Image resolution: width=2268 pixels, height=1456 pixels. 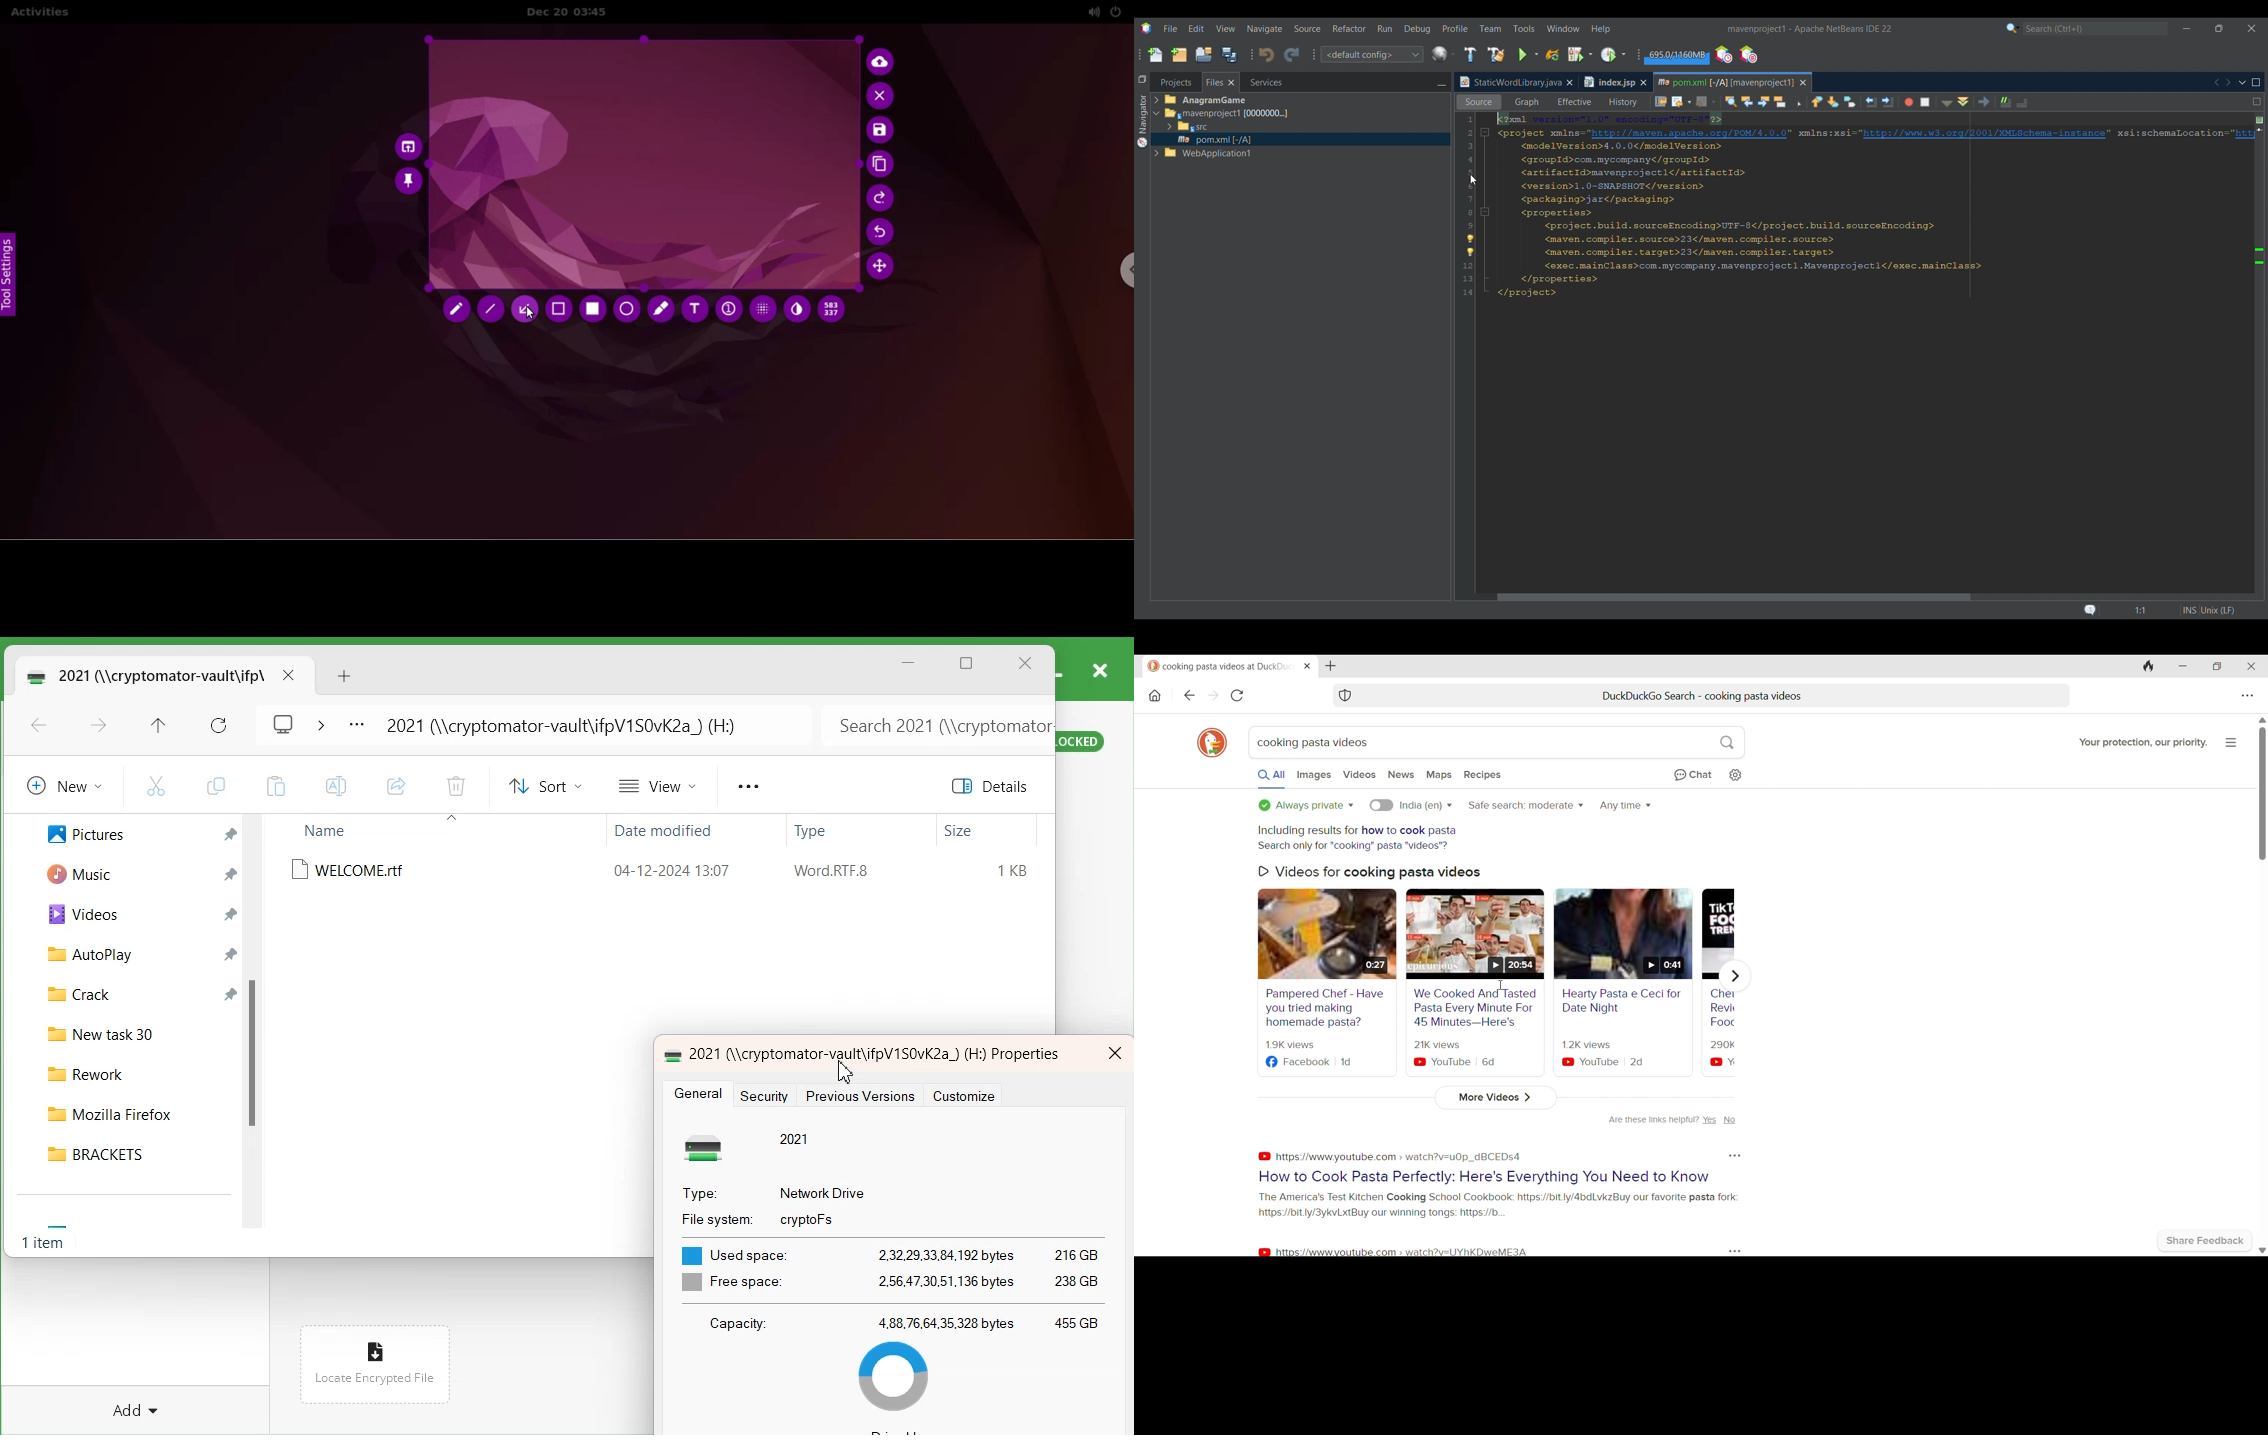 I want to click on Mozilla Firefox, so click(x=131, y=1110).